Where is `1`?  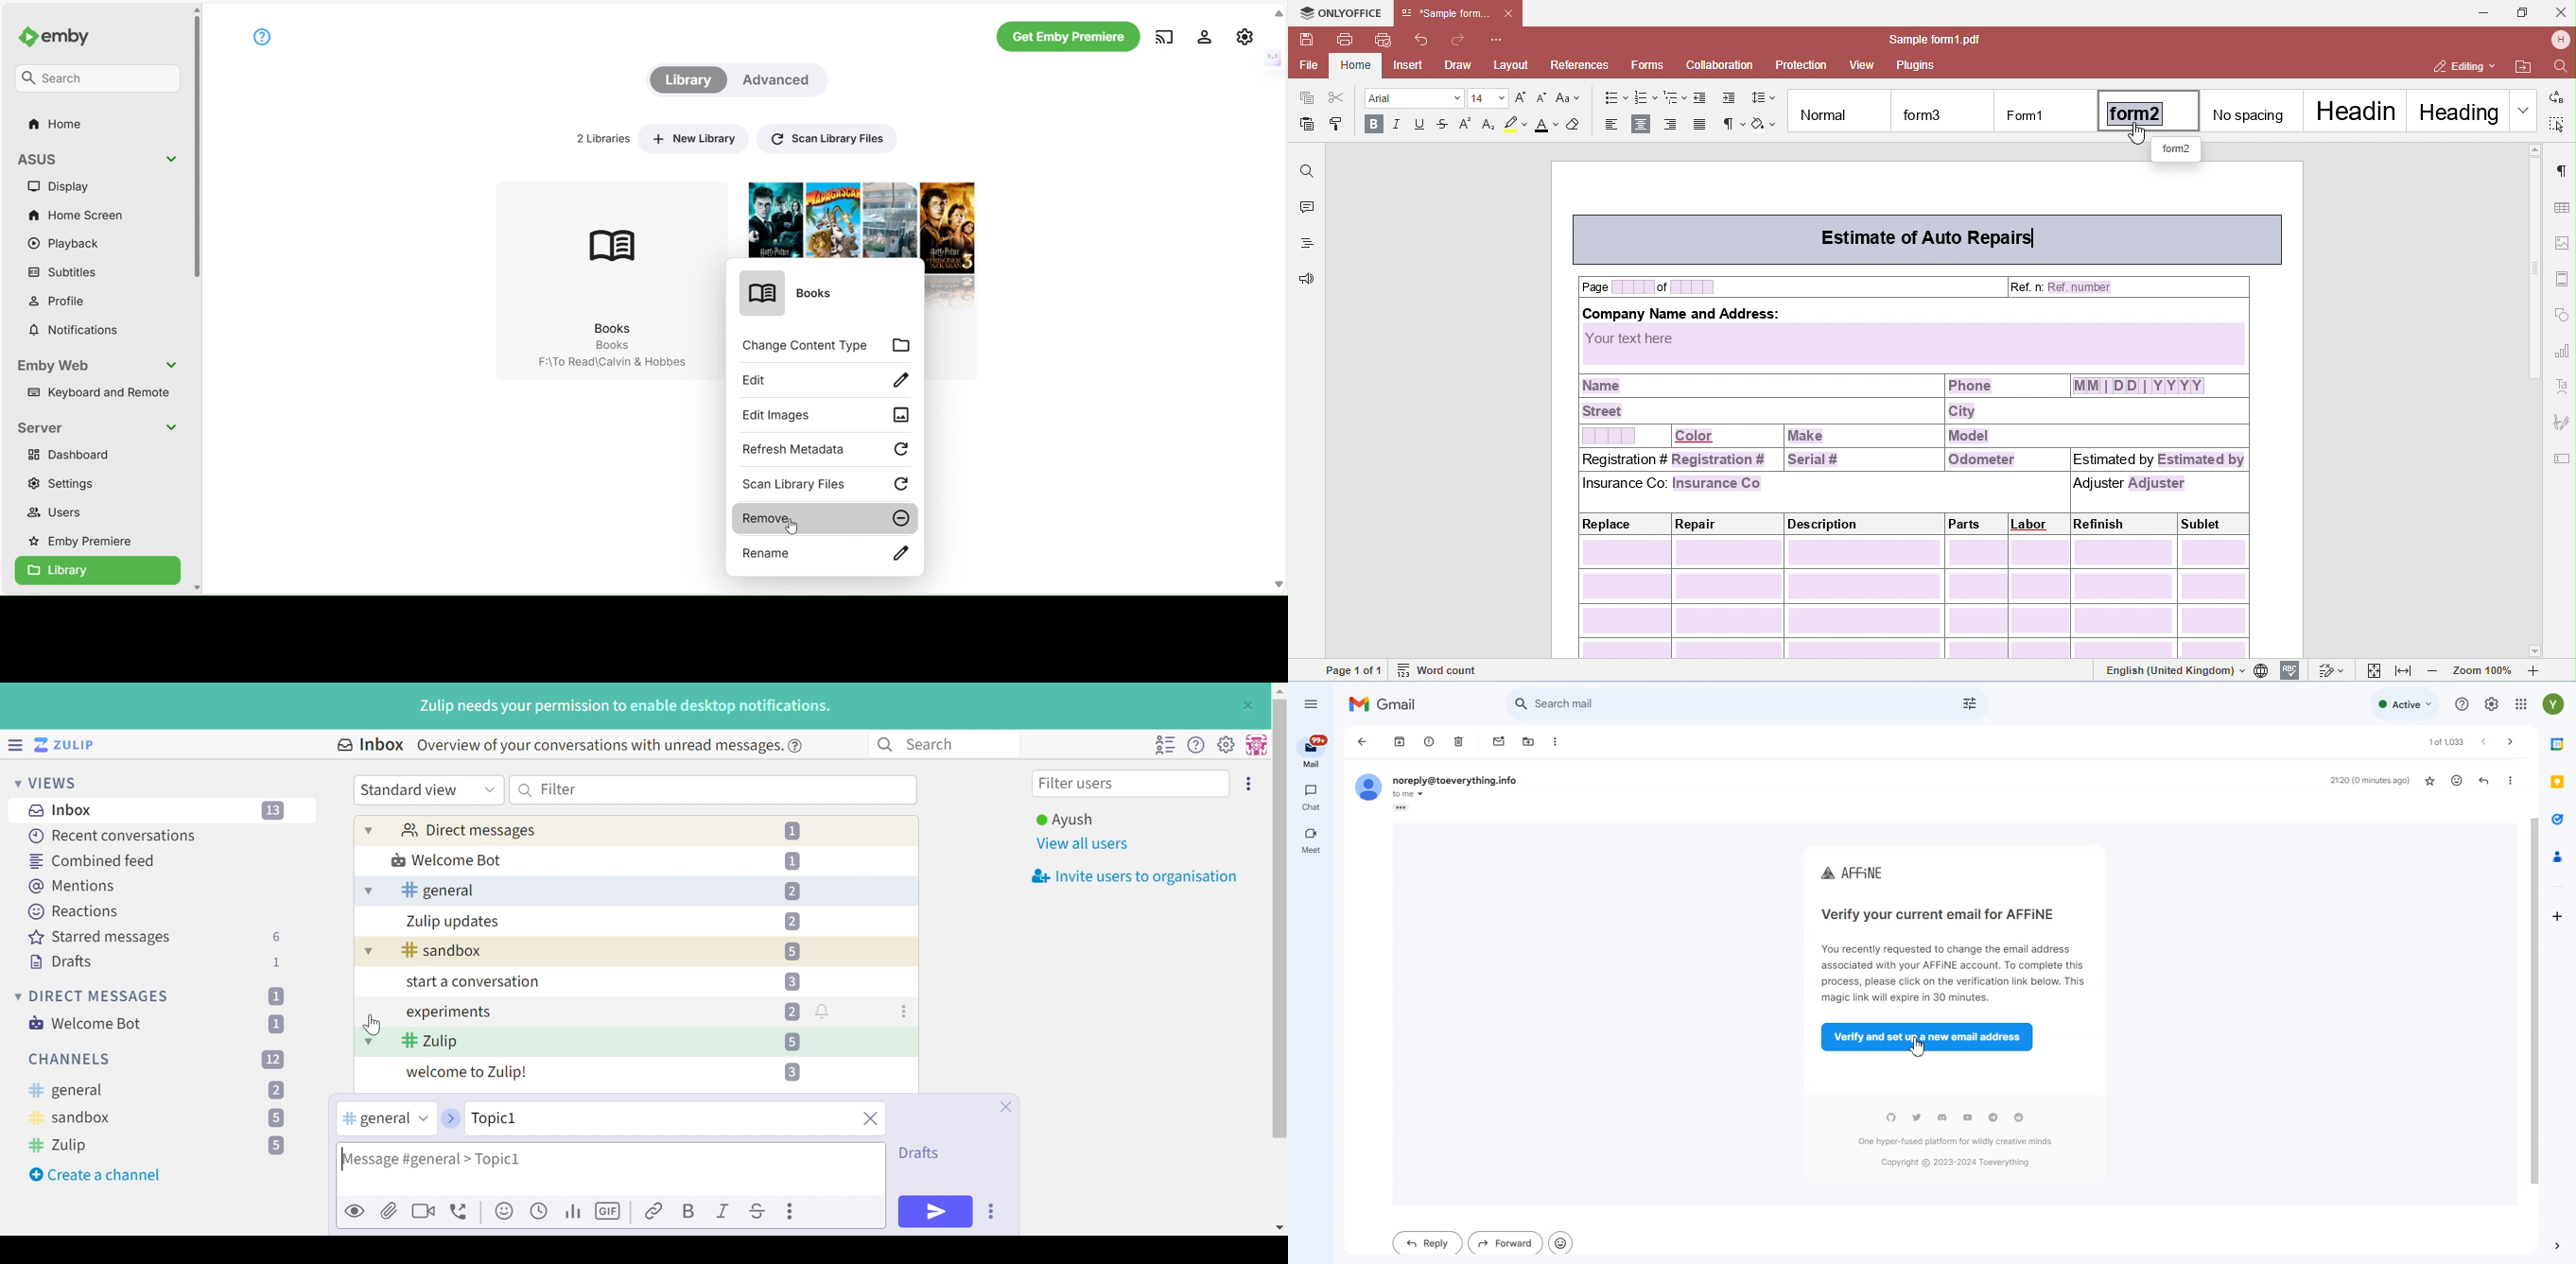 1 is located at coordinates (795, 831).